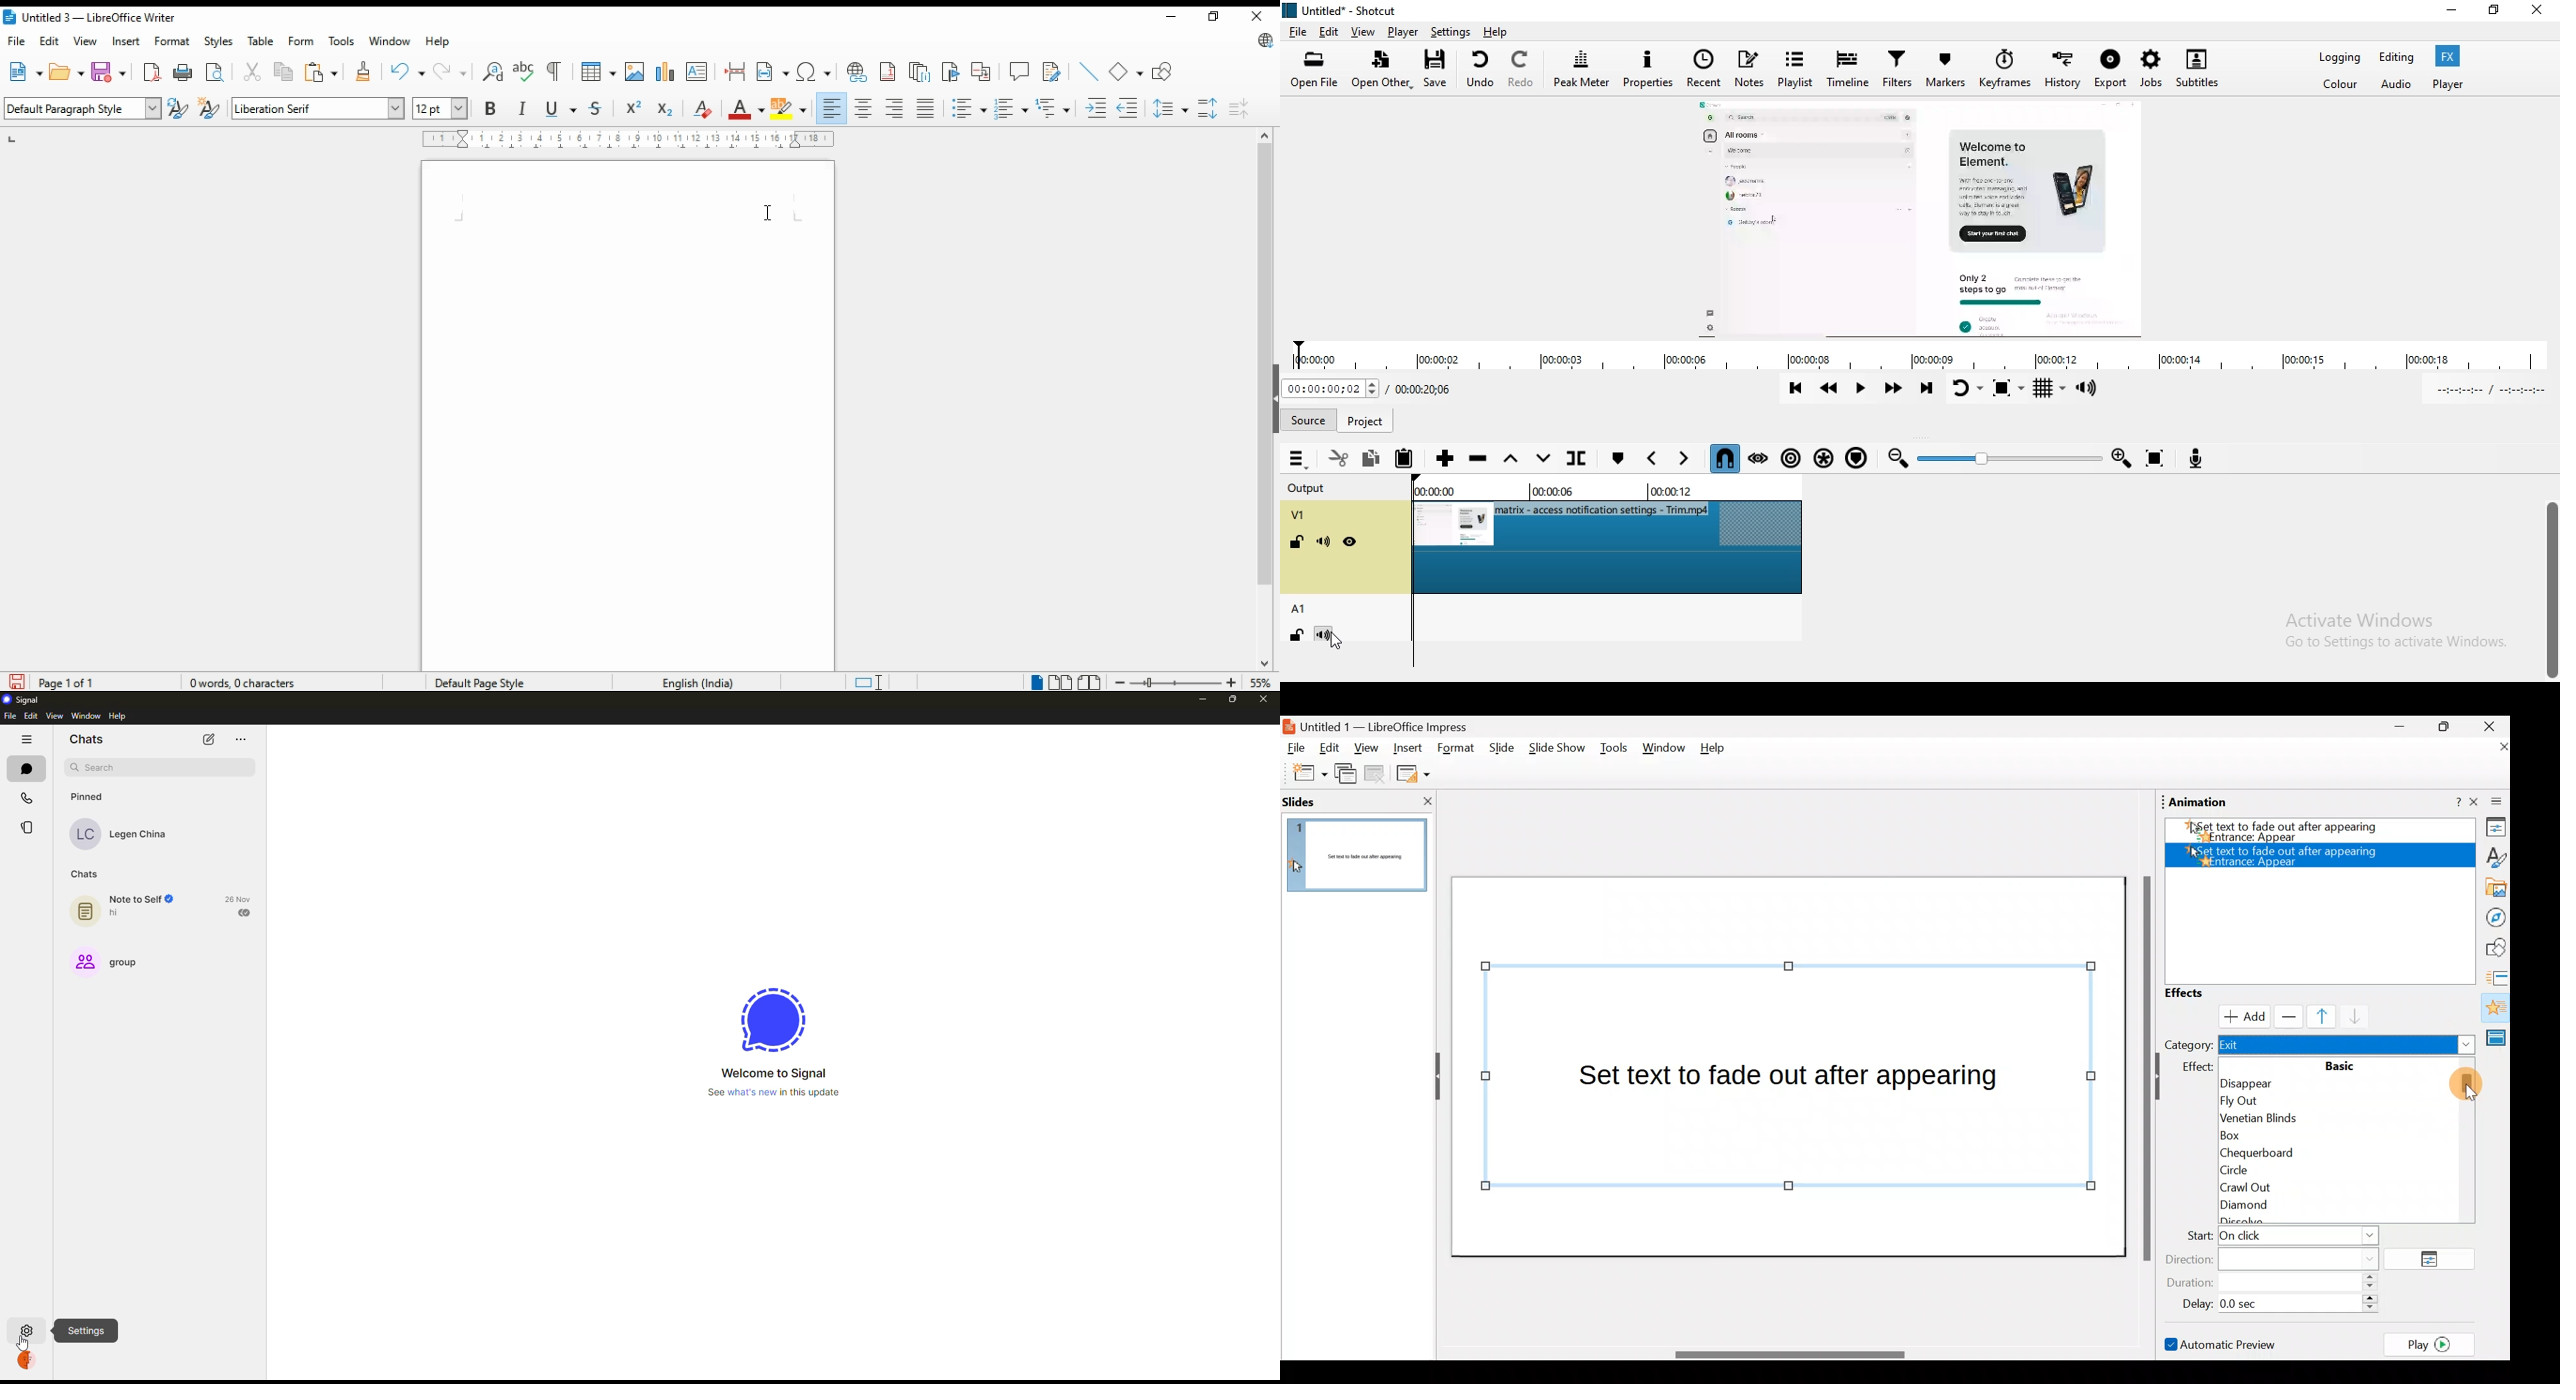 The height and width of the screenshot is (1400, 2576). What do you see at coordinates (240, 899) in the screenshot?
I see `date` at bounding box center [240, 899].